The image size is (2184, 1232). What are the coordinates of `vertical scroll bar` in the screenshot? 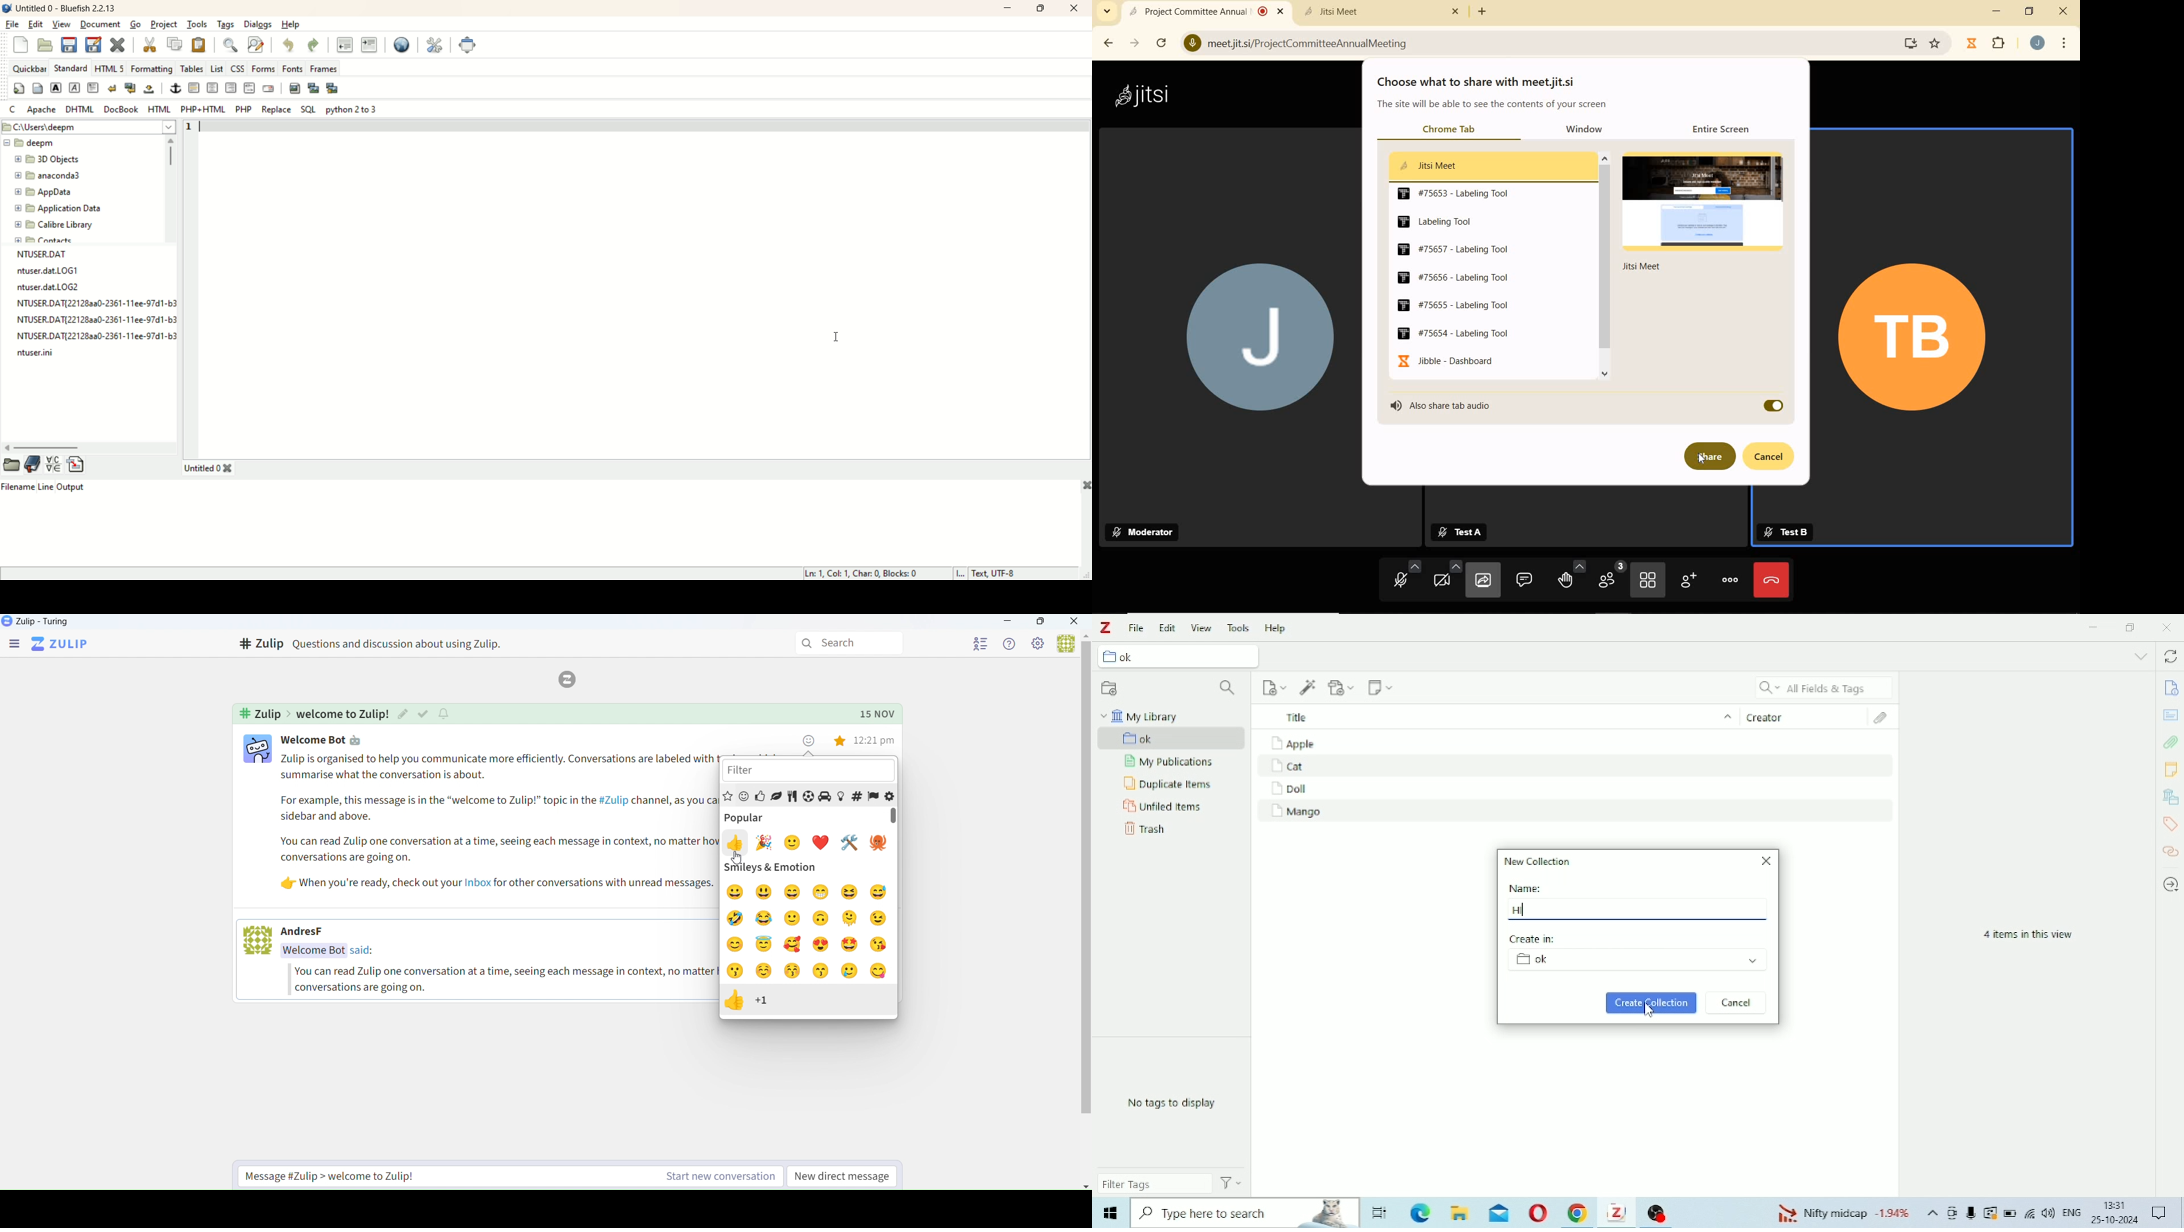 It's located at (1085, 881).